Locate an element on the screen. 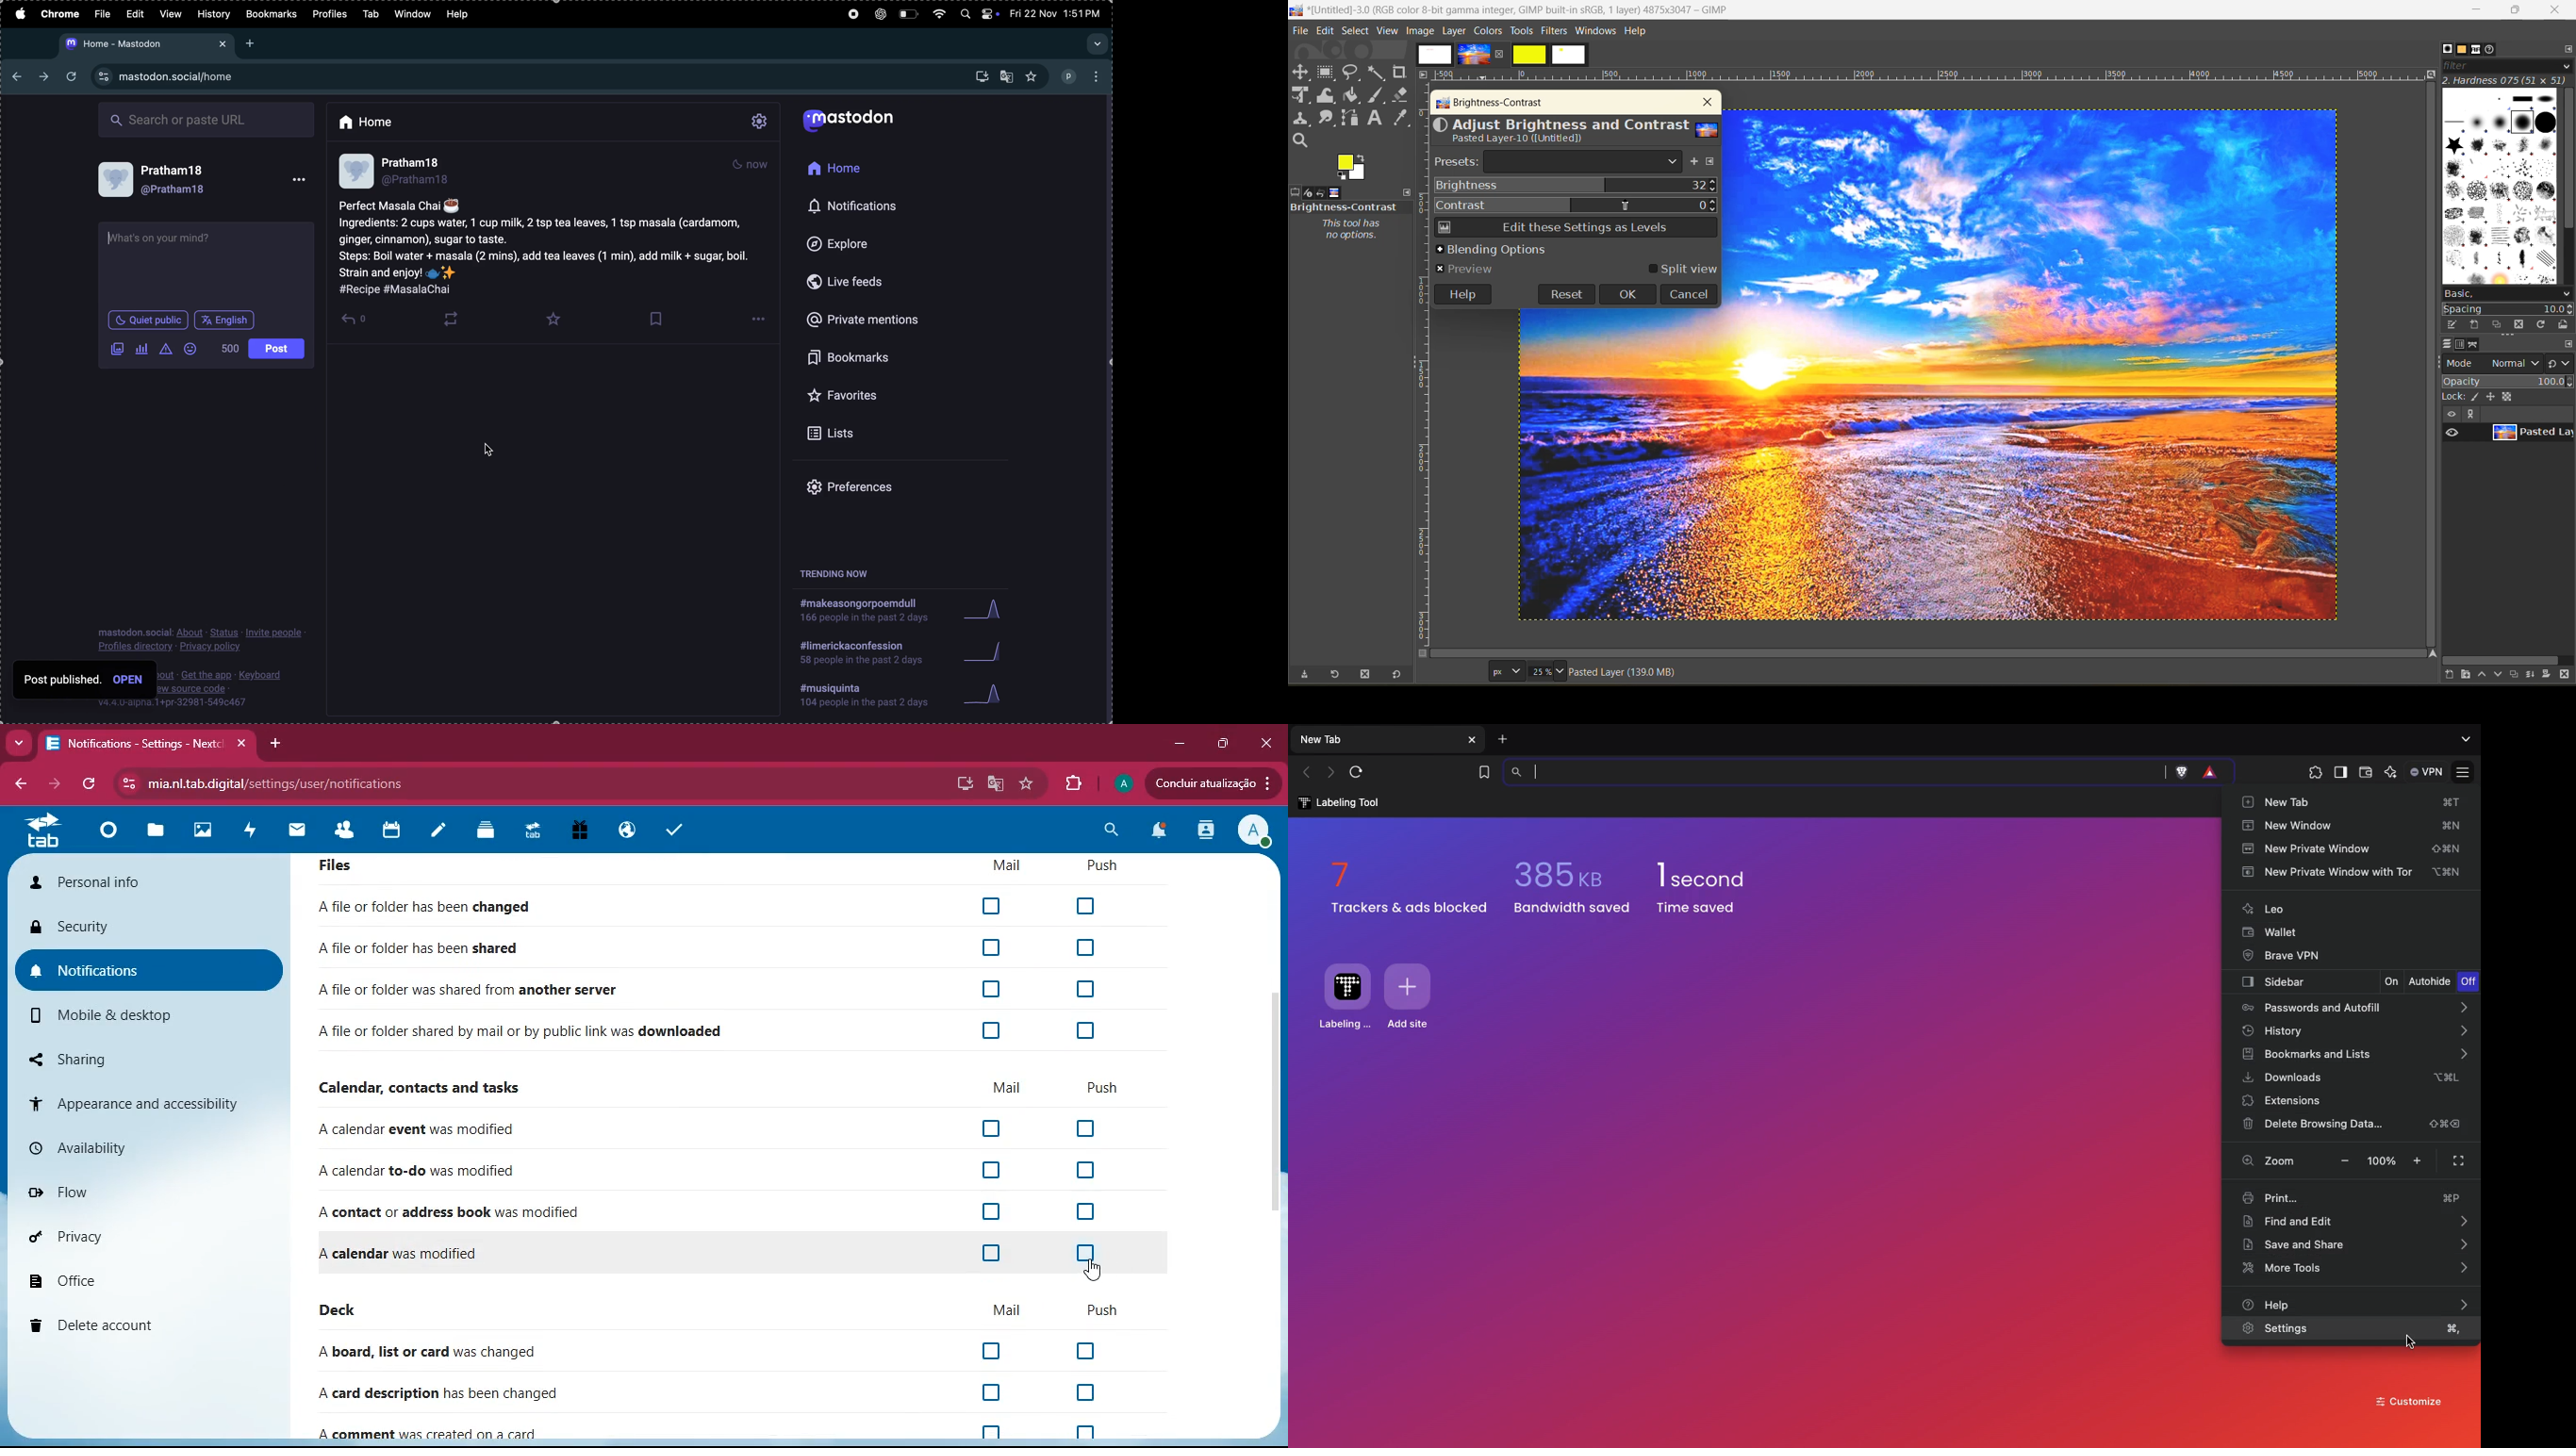 The width and height of the screenshot is (2576, 1456). text box is located at coordinates (205, 264).